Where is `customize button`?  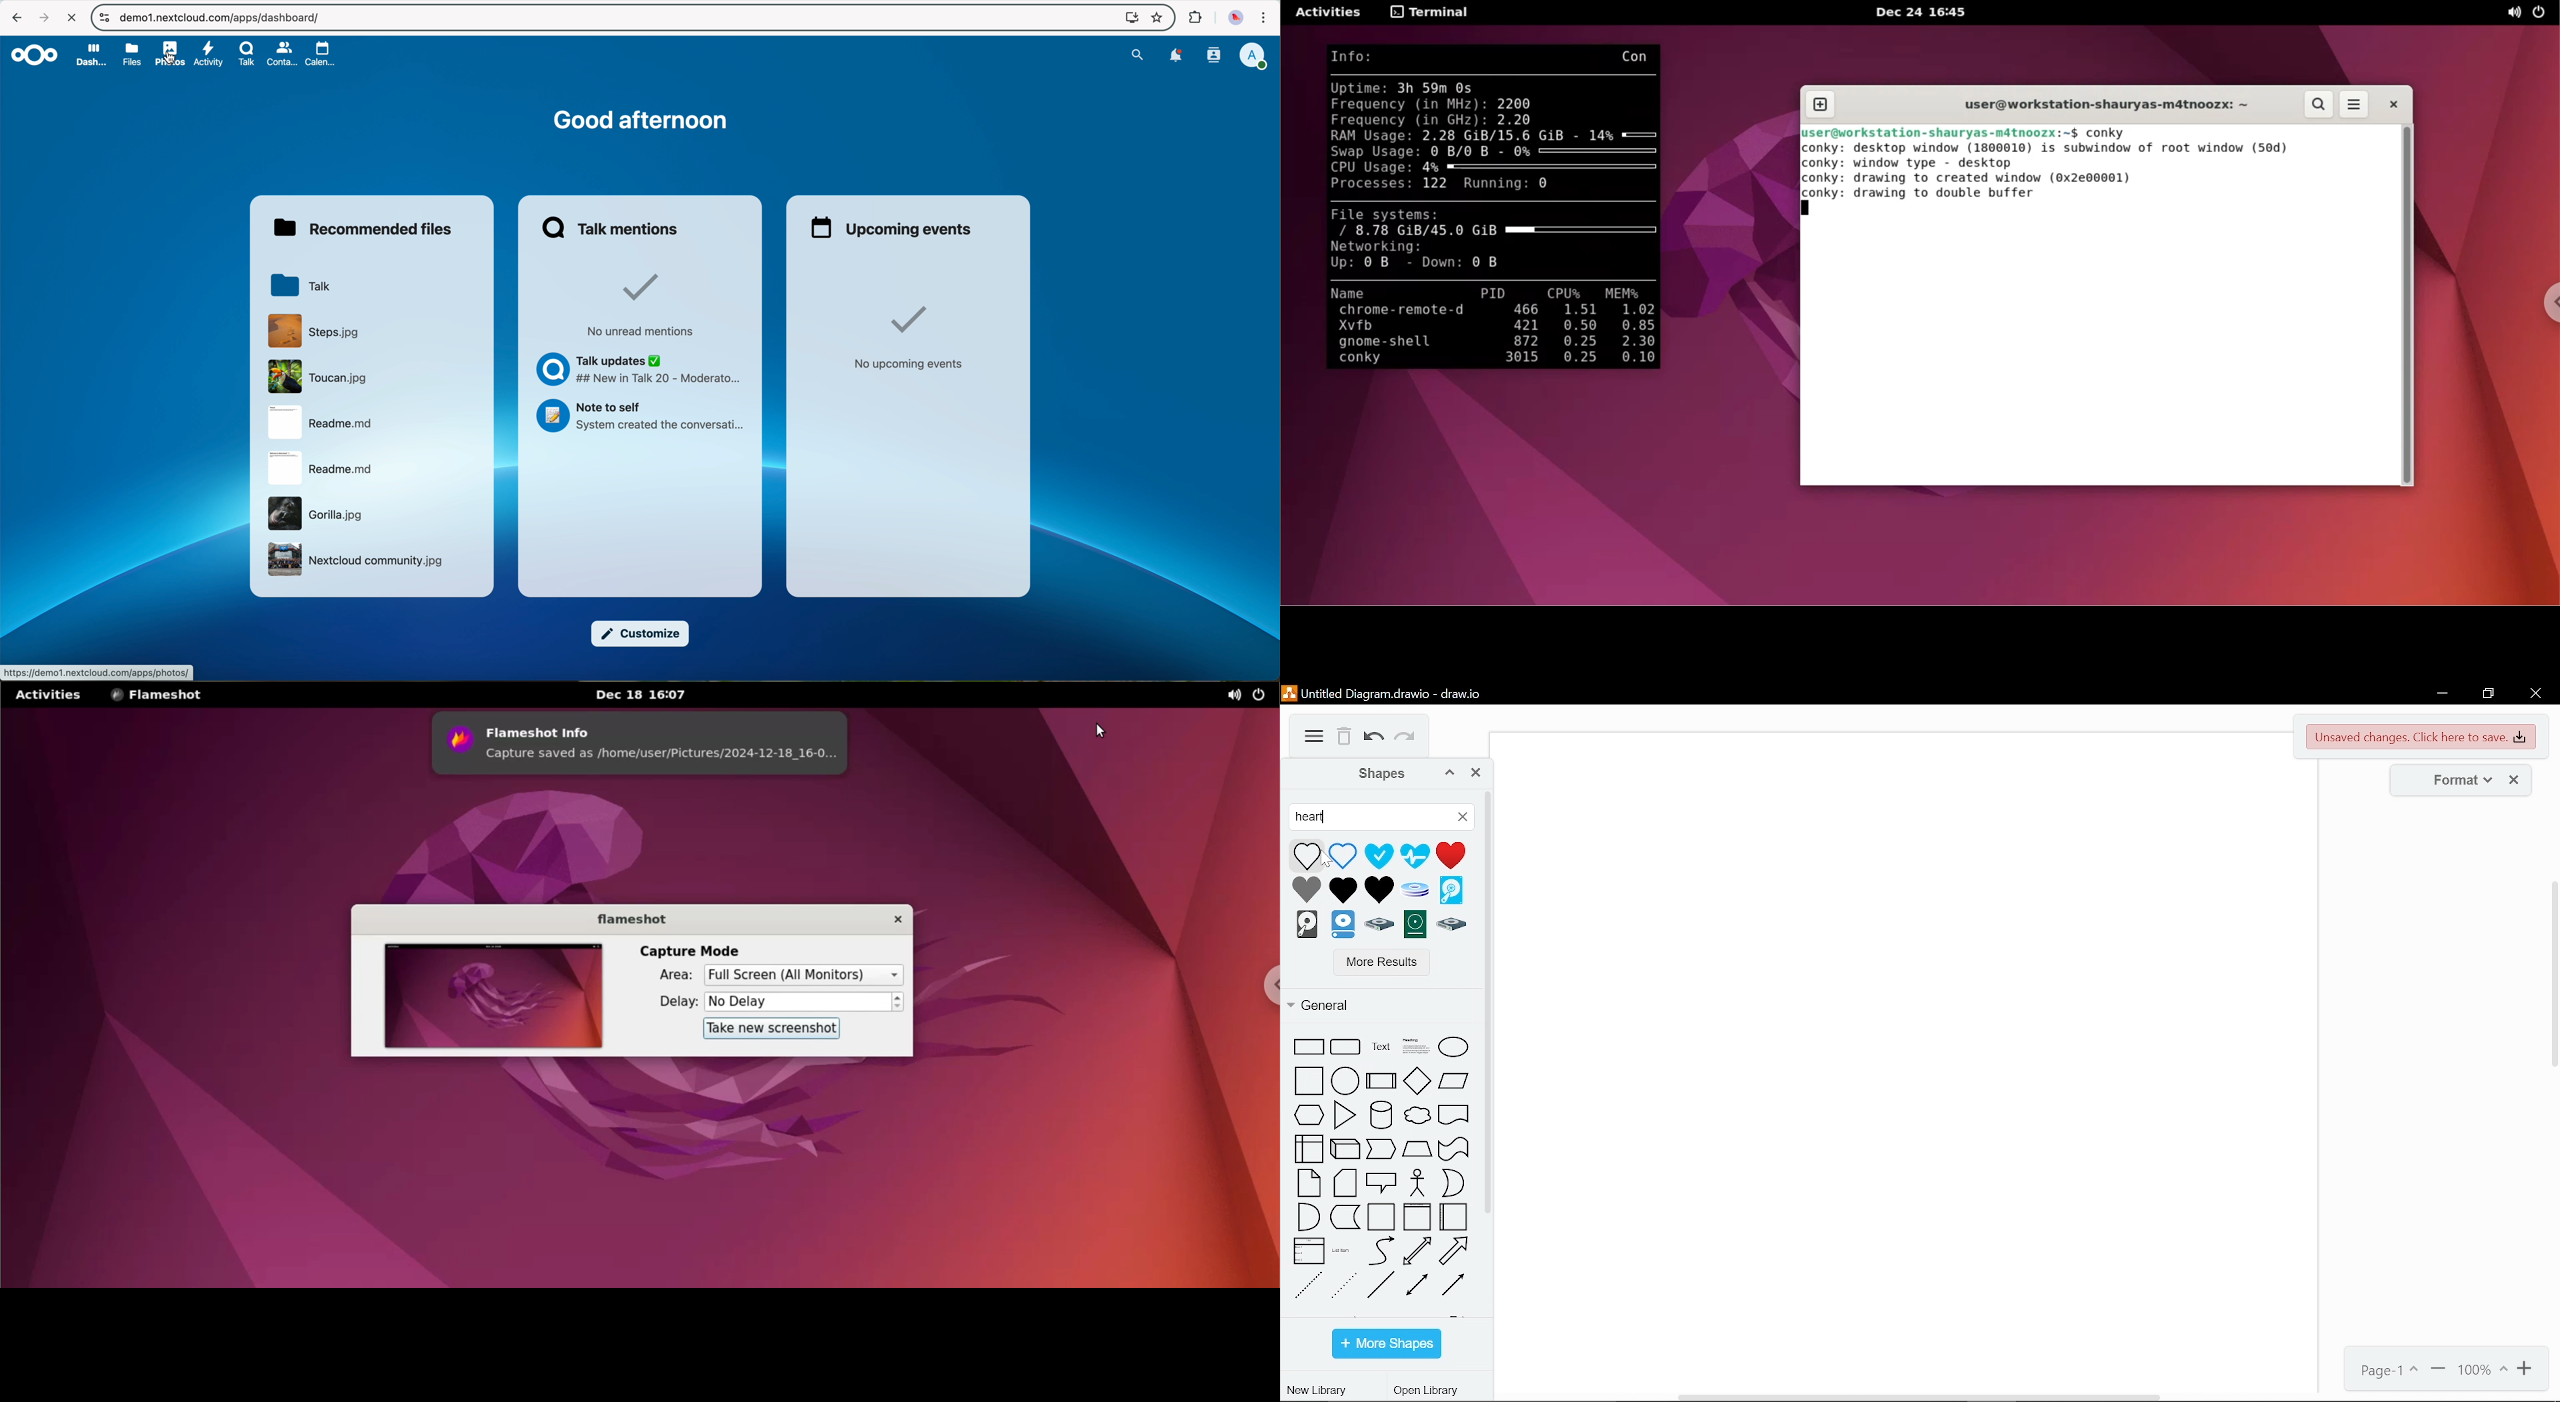 customize button is located at coordinates (642, 634).